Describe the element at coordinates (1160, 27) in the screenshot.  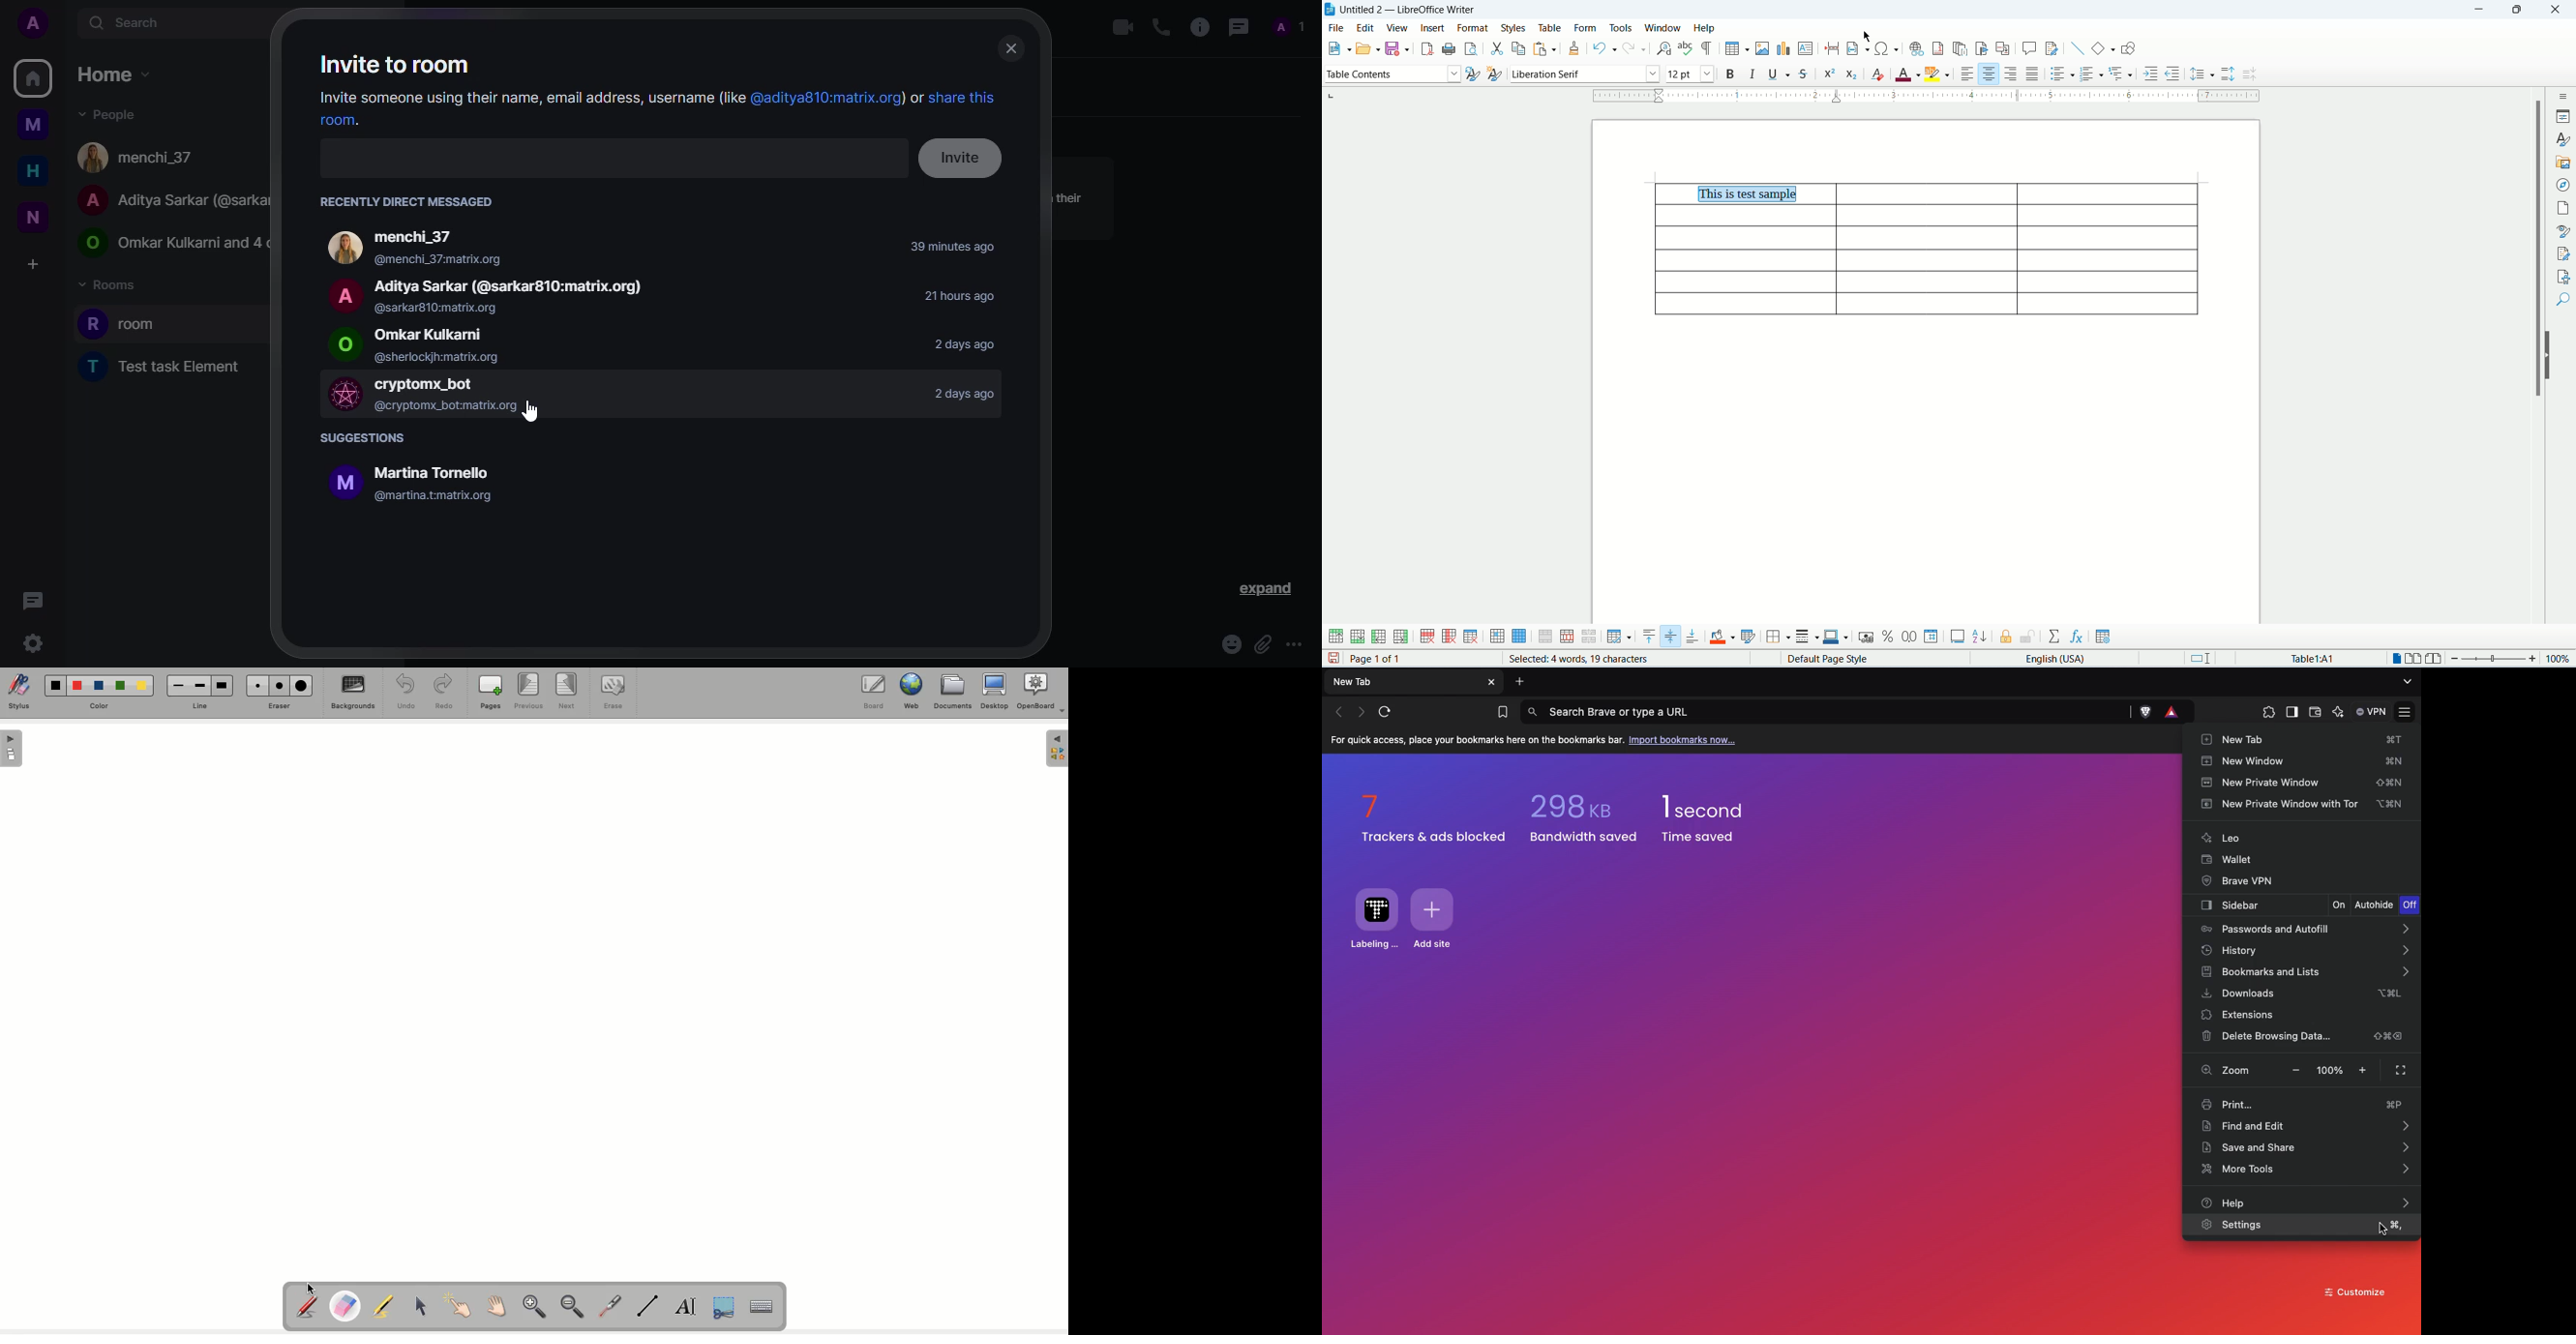
I see `voice call` at that location.